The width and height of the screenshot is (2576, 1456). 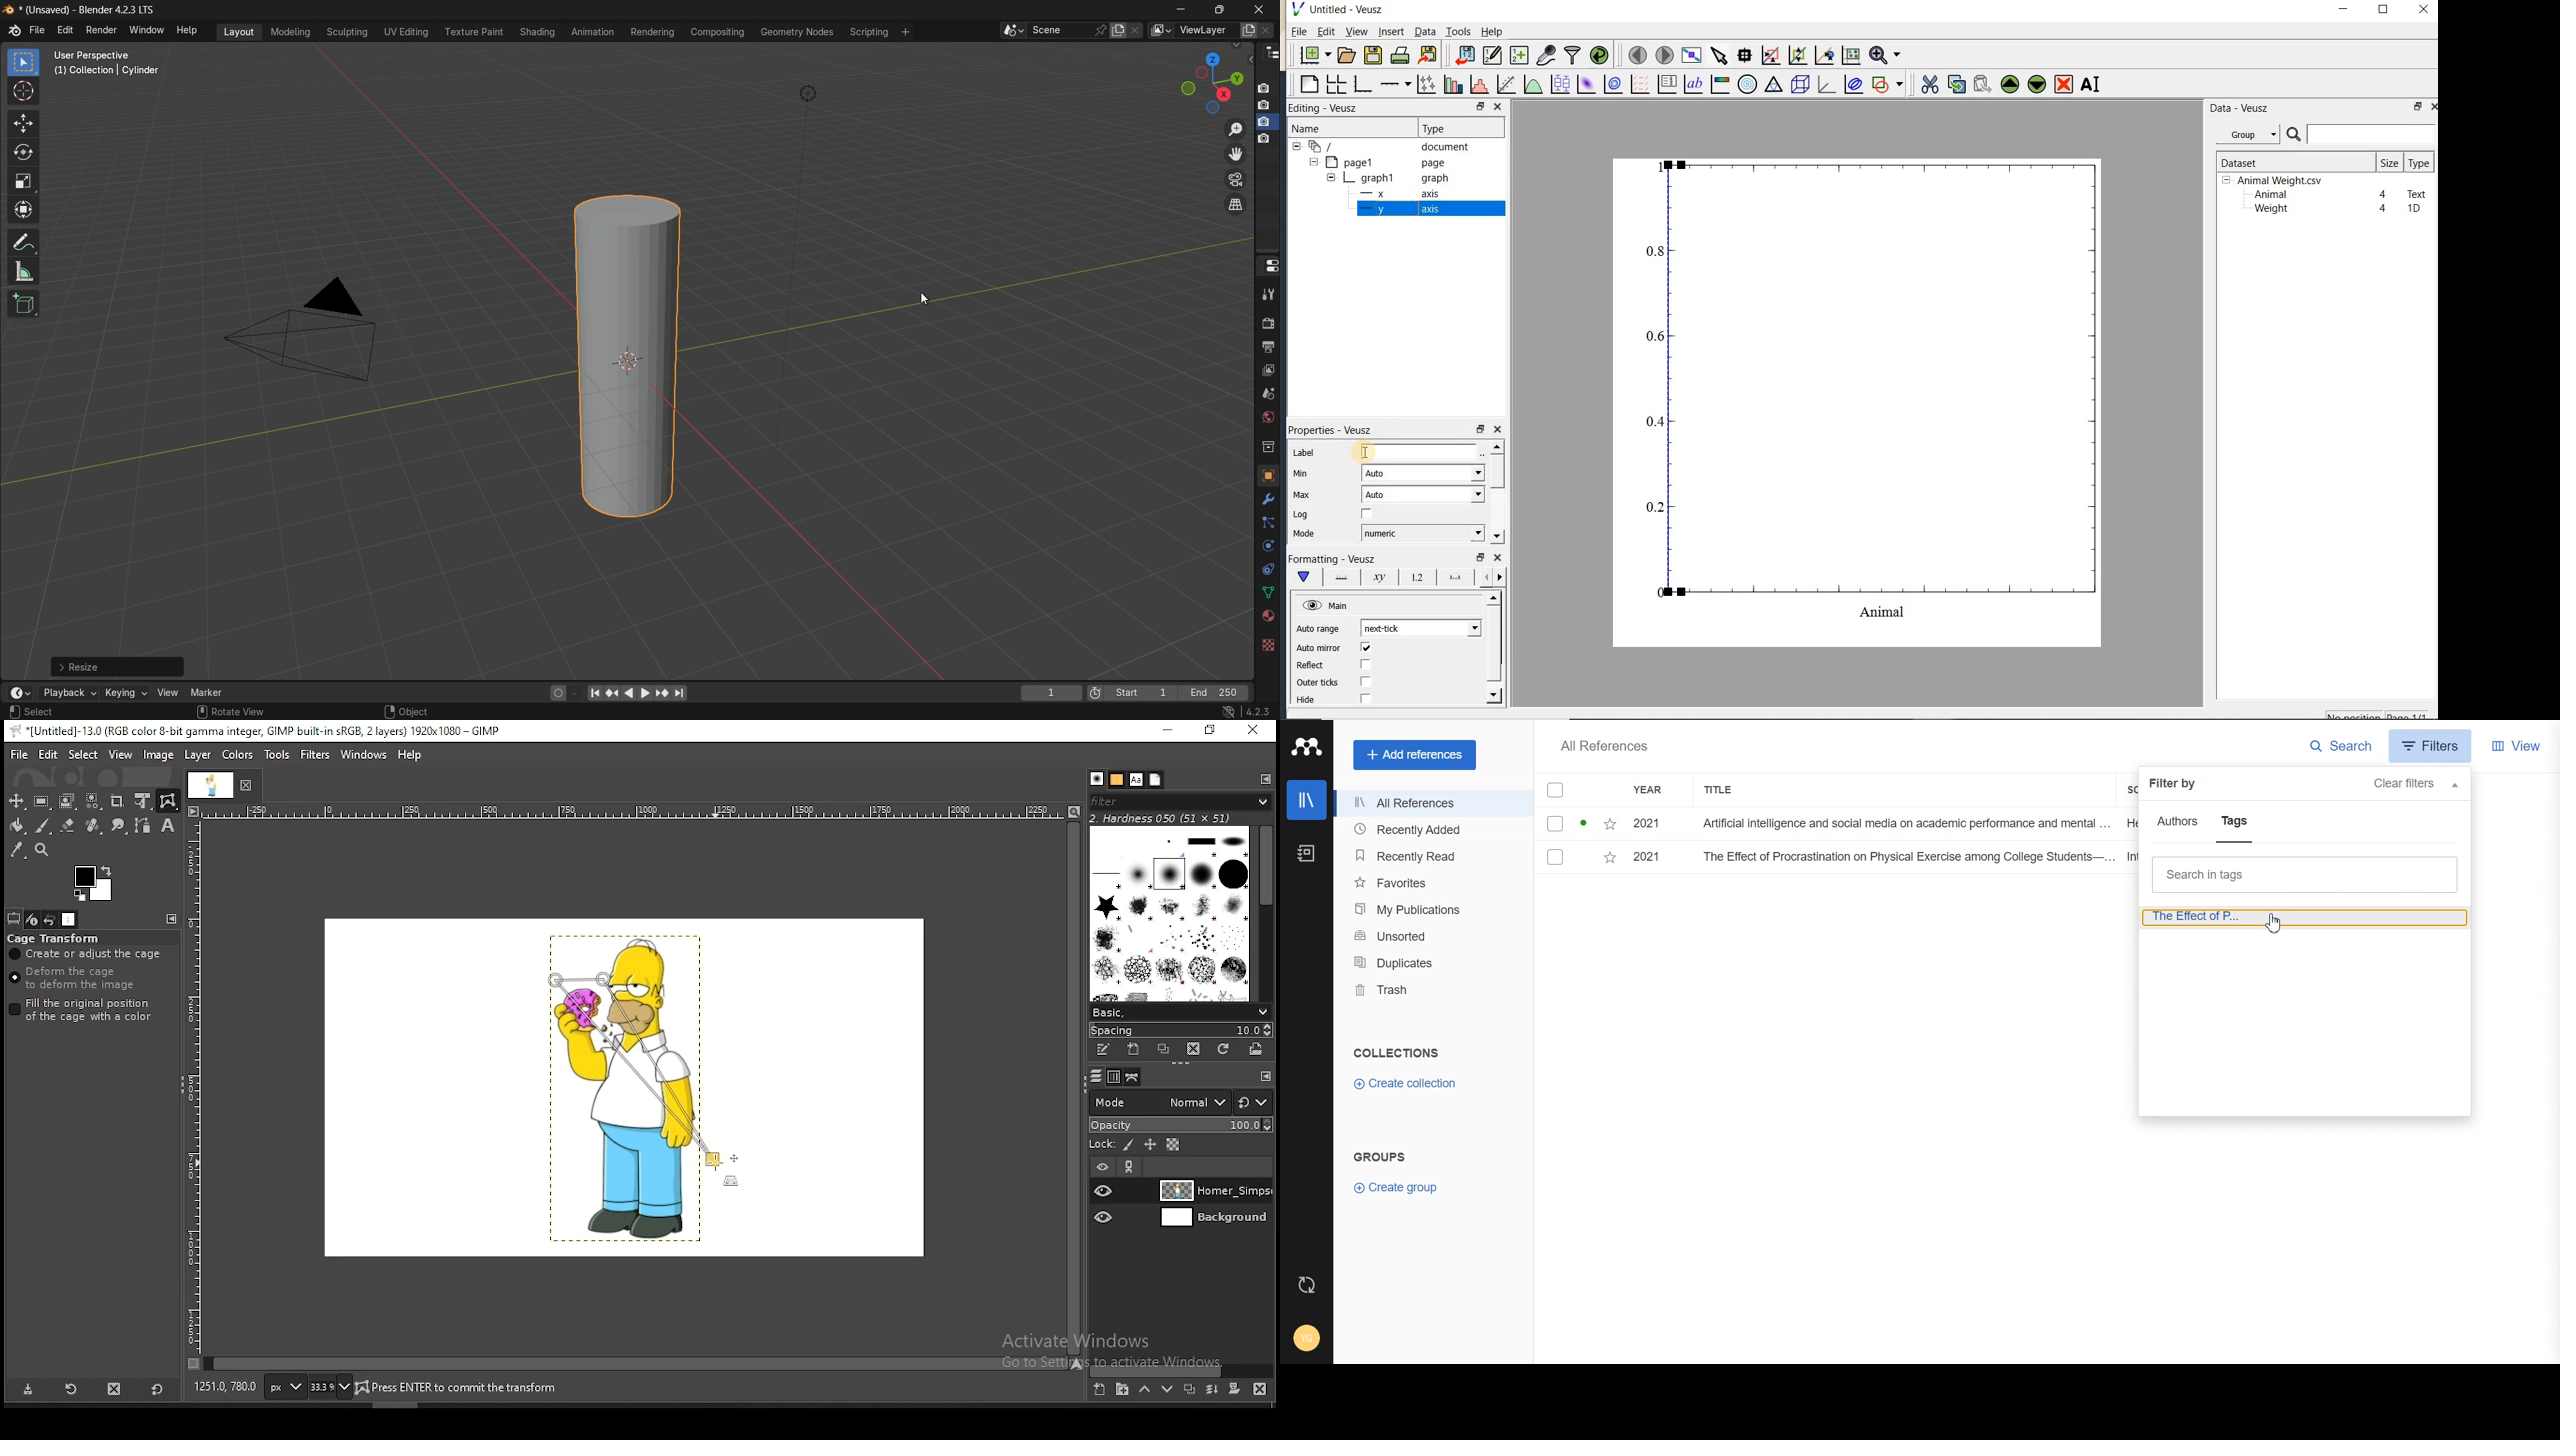 What do you see at coordinates (410, 755) in the screenshot?
I see `help` at bounding box center [410, 755].